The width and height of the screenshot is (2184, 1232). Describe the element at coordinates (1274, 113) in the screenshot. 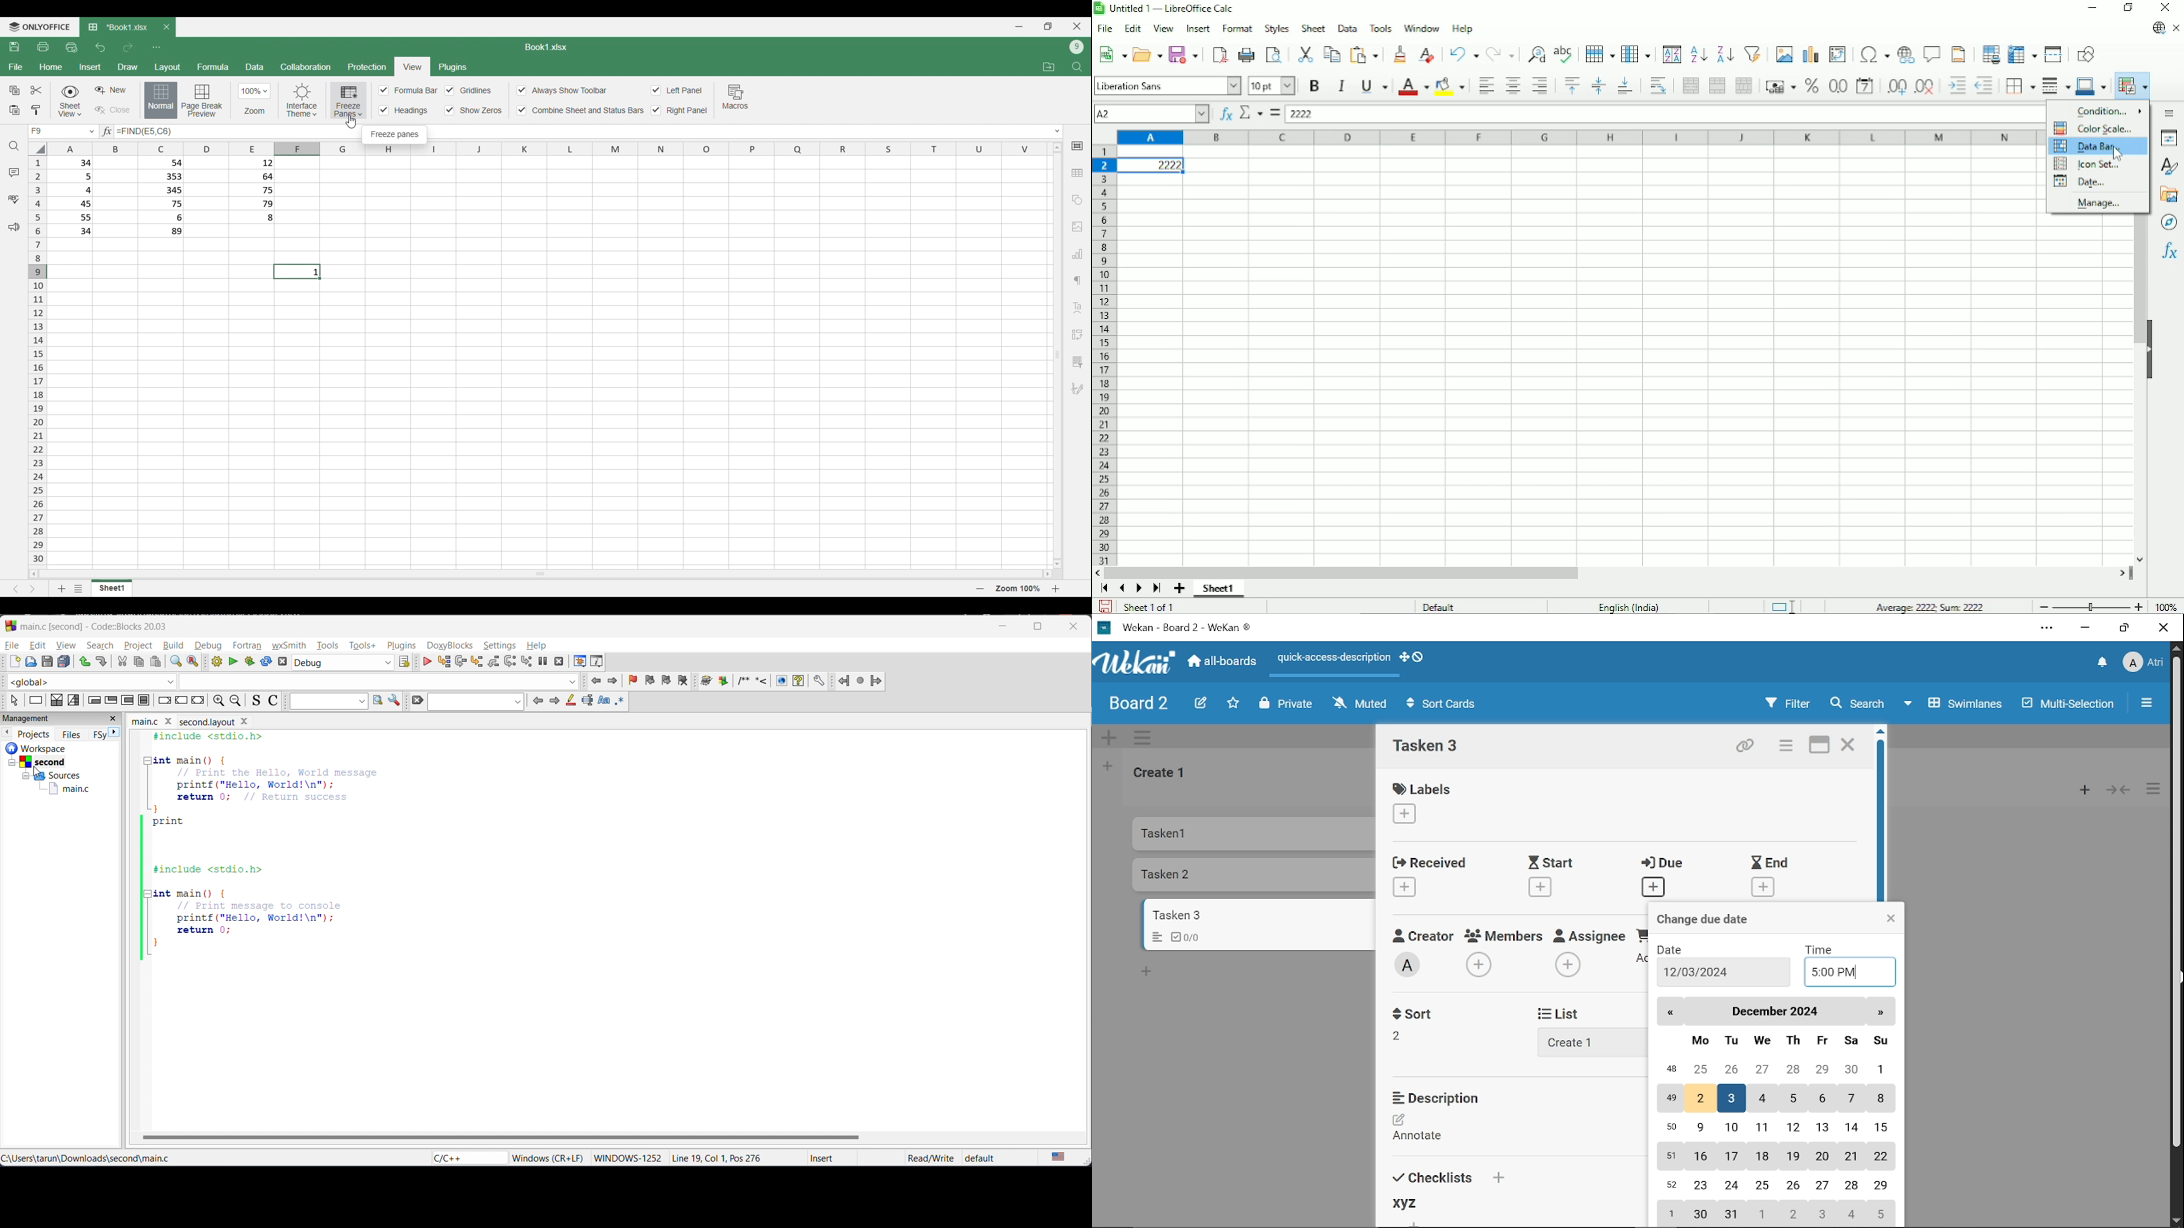

I see `Formula` at that location.